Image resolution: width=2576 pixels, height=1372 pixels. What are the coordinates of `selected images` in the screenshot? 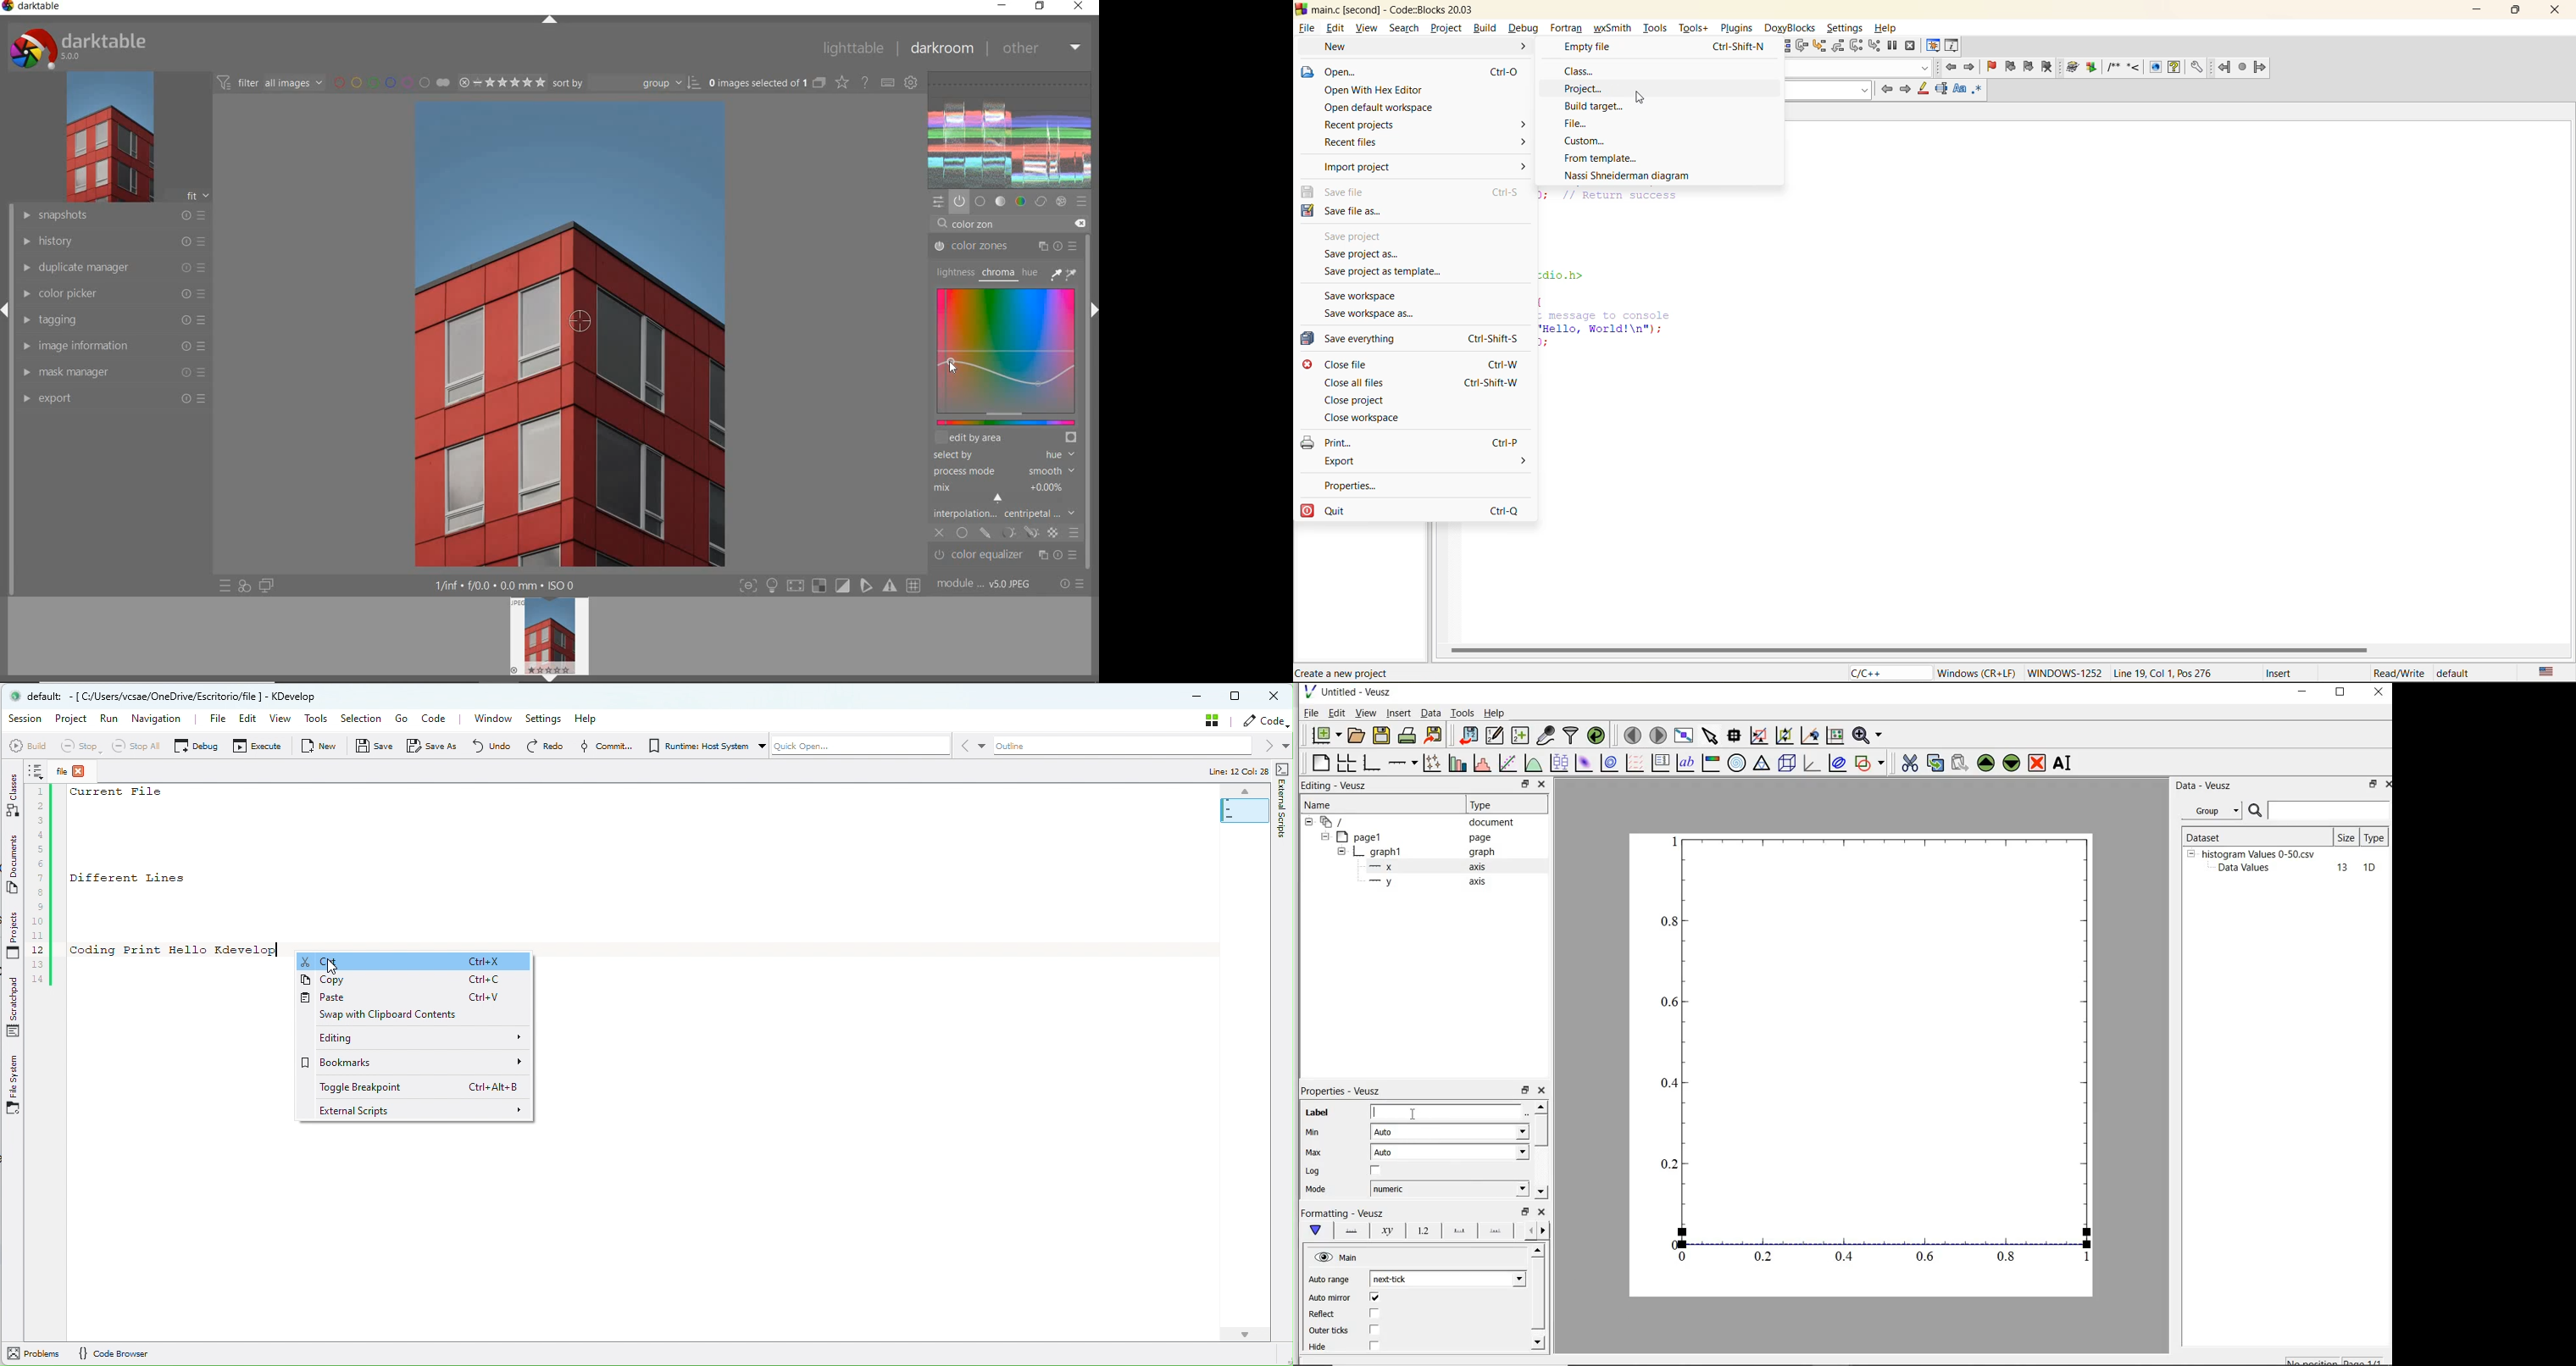 It's located at (766, 84).